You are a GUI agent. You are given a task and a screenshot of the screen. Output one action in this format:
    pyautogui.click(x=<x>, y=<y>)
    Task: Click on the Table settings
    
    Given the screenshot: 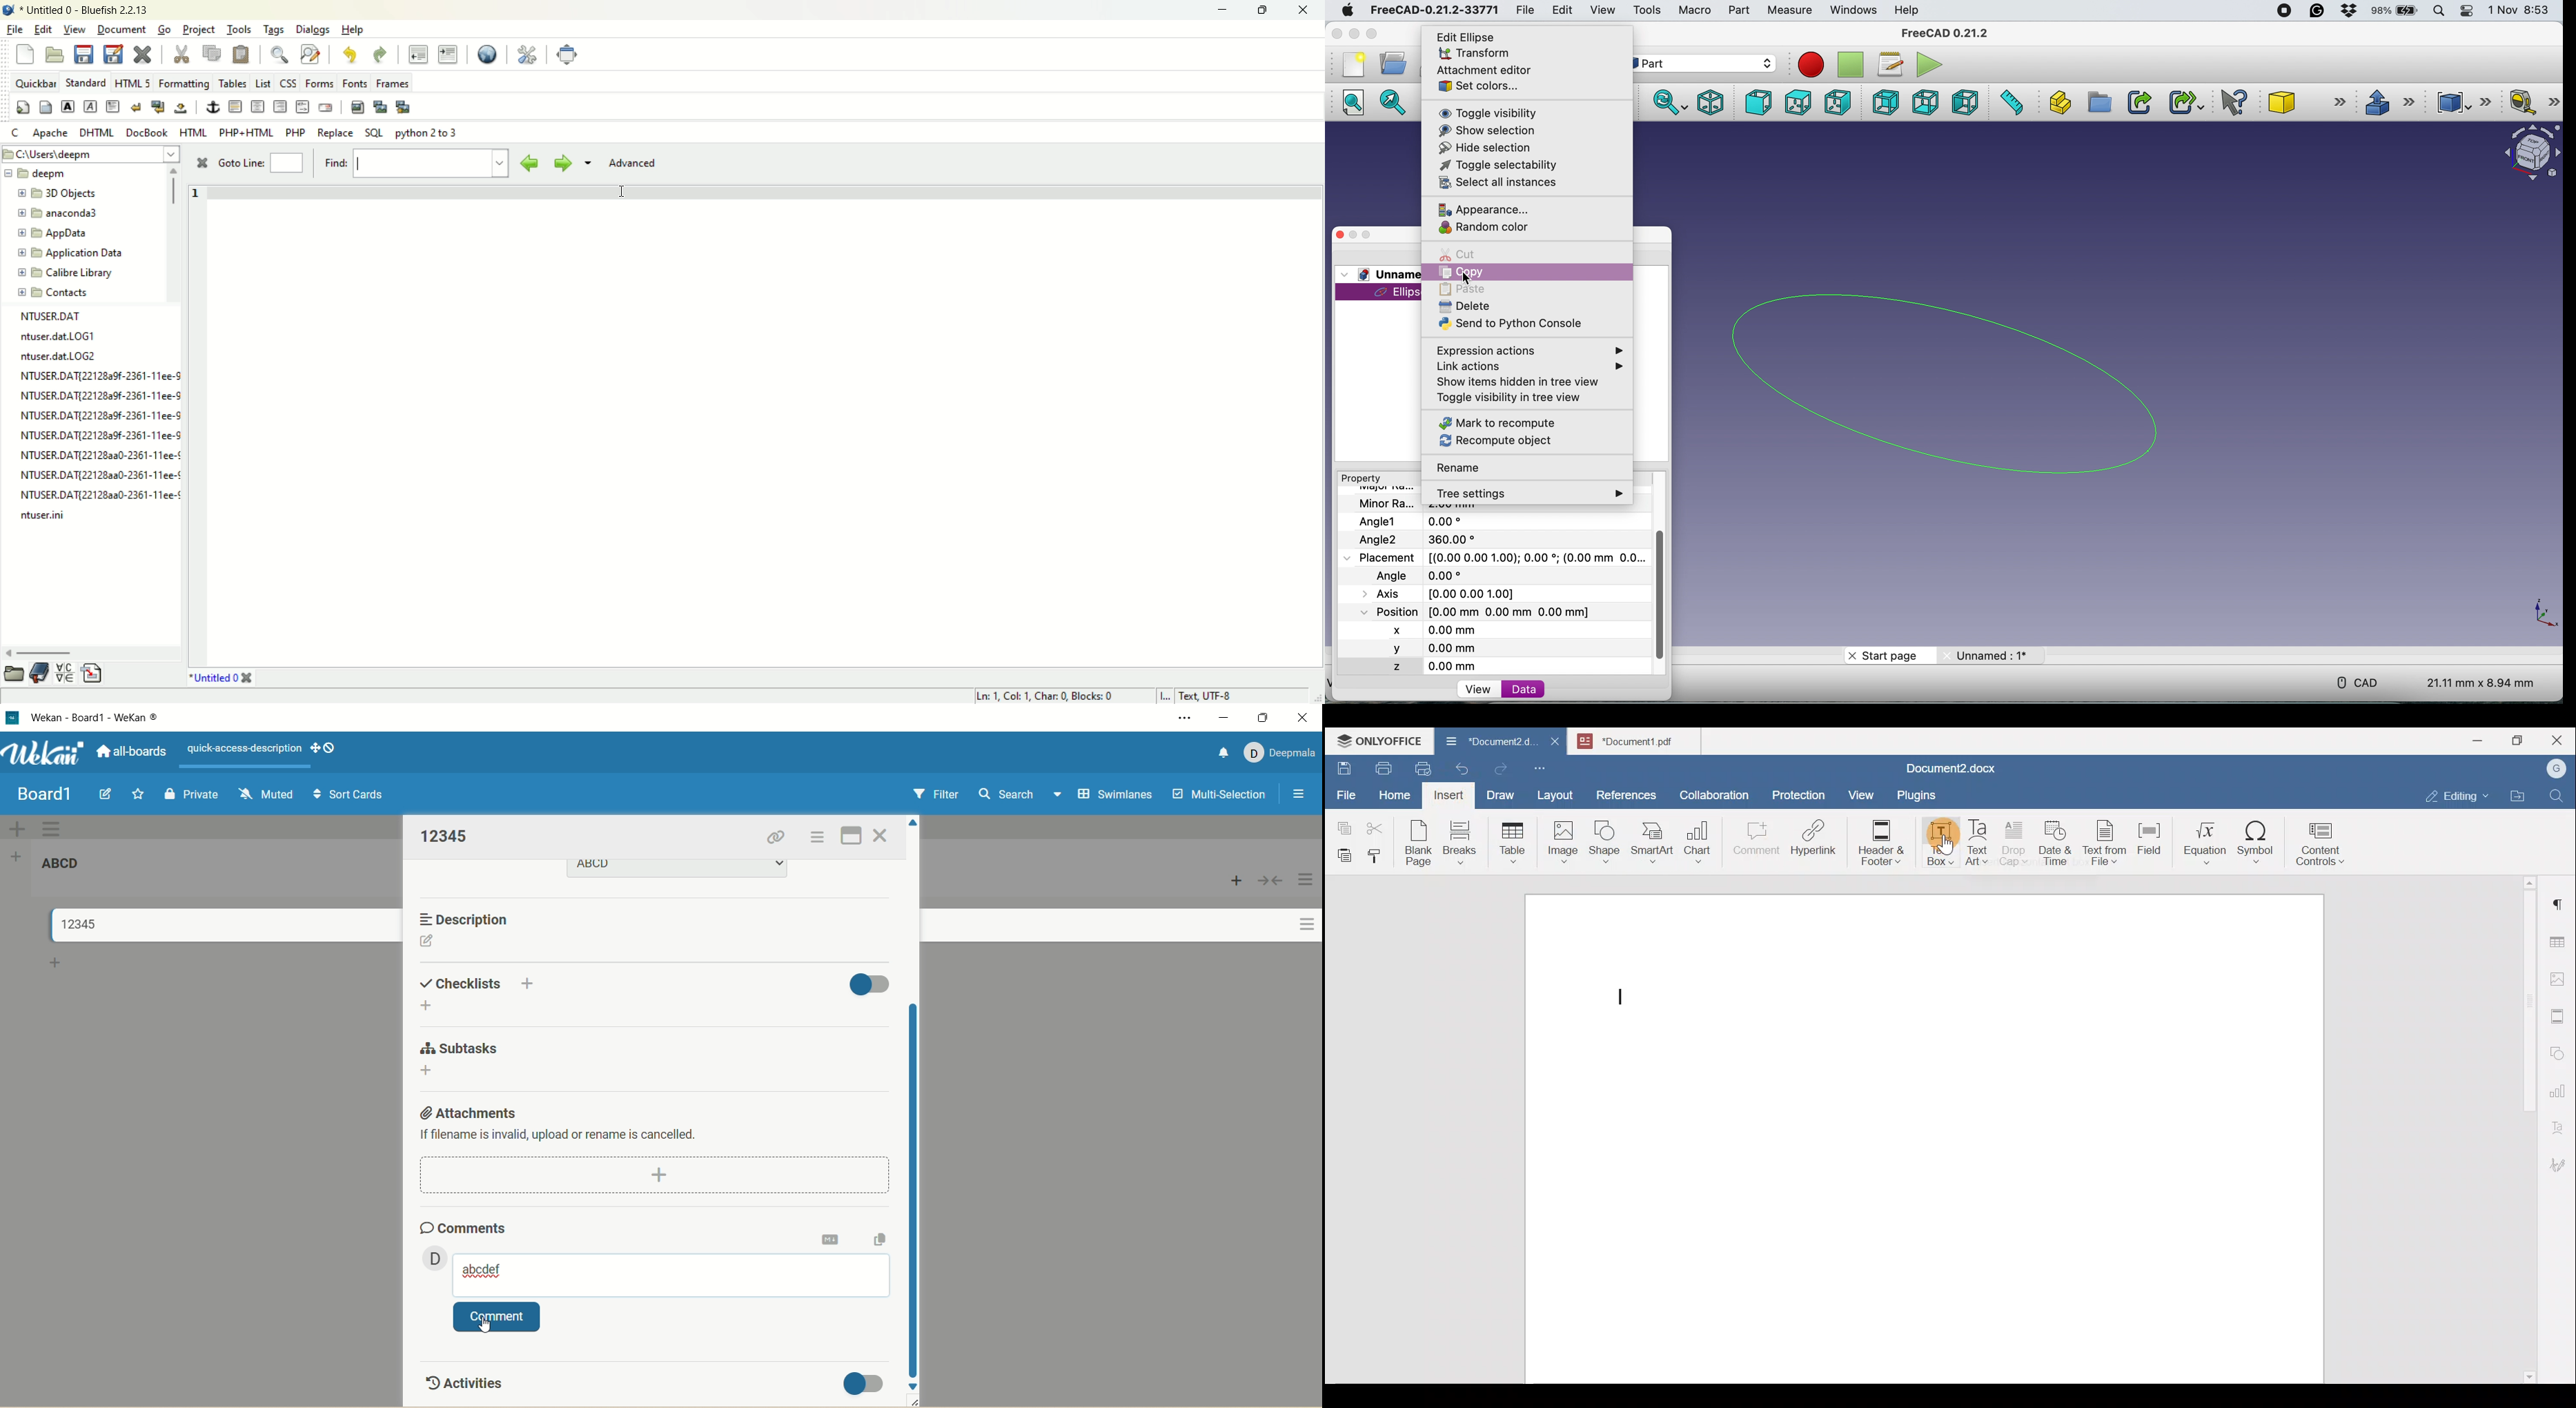 What is the action you would take?
    pyautogui.click(x=2560, y=941)
    